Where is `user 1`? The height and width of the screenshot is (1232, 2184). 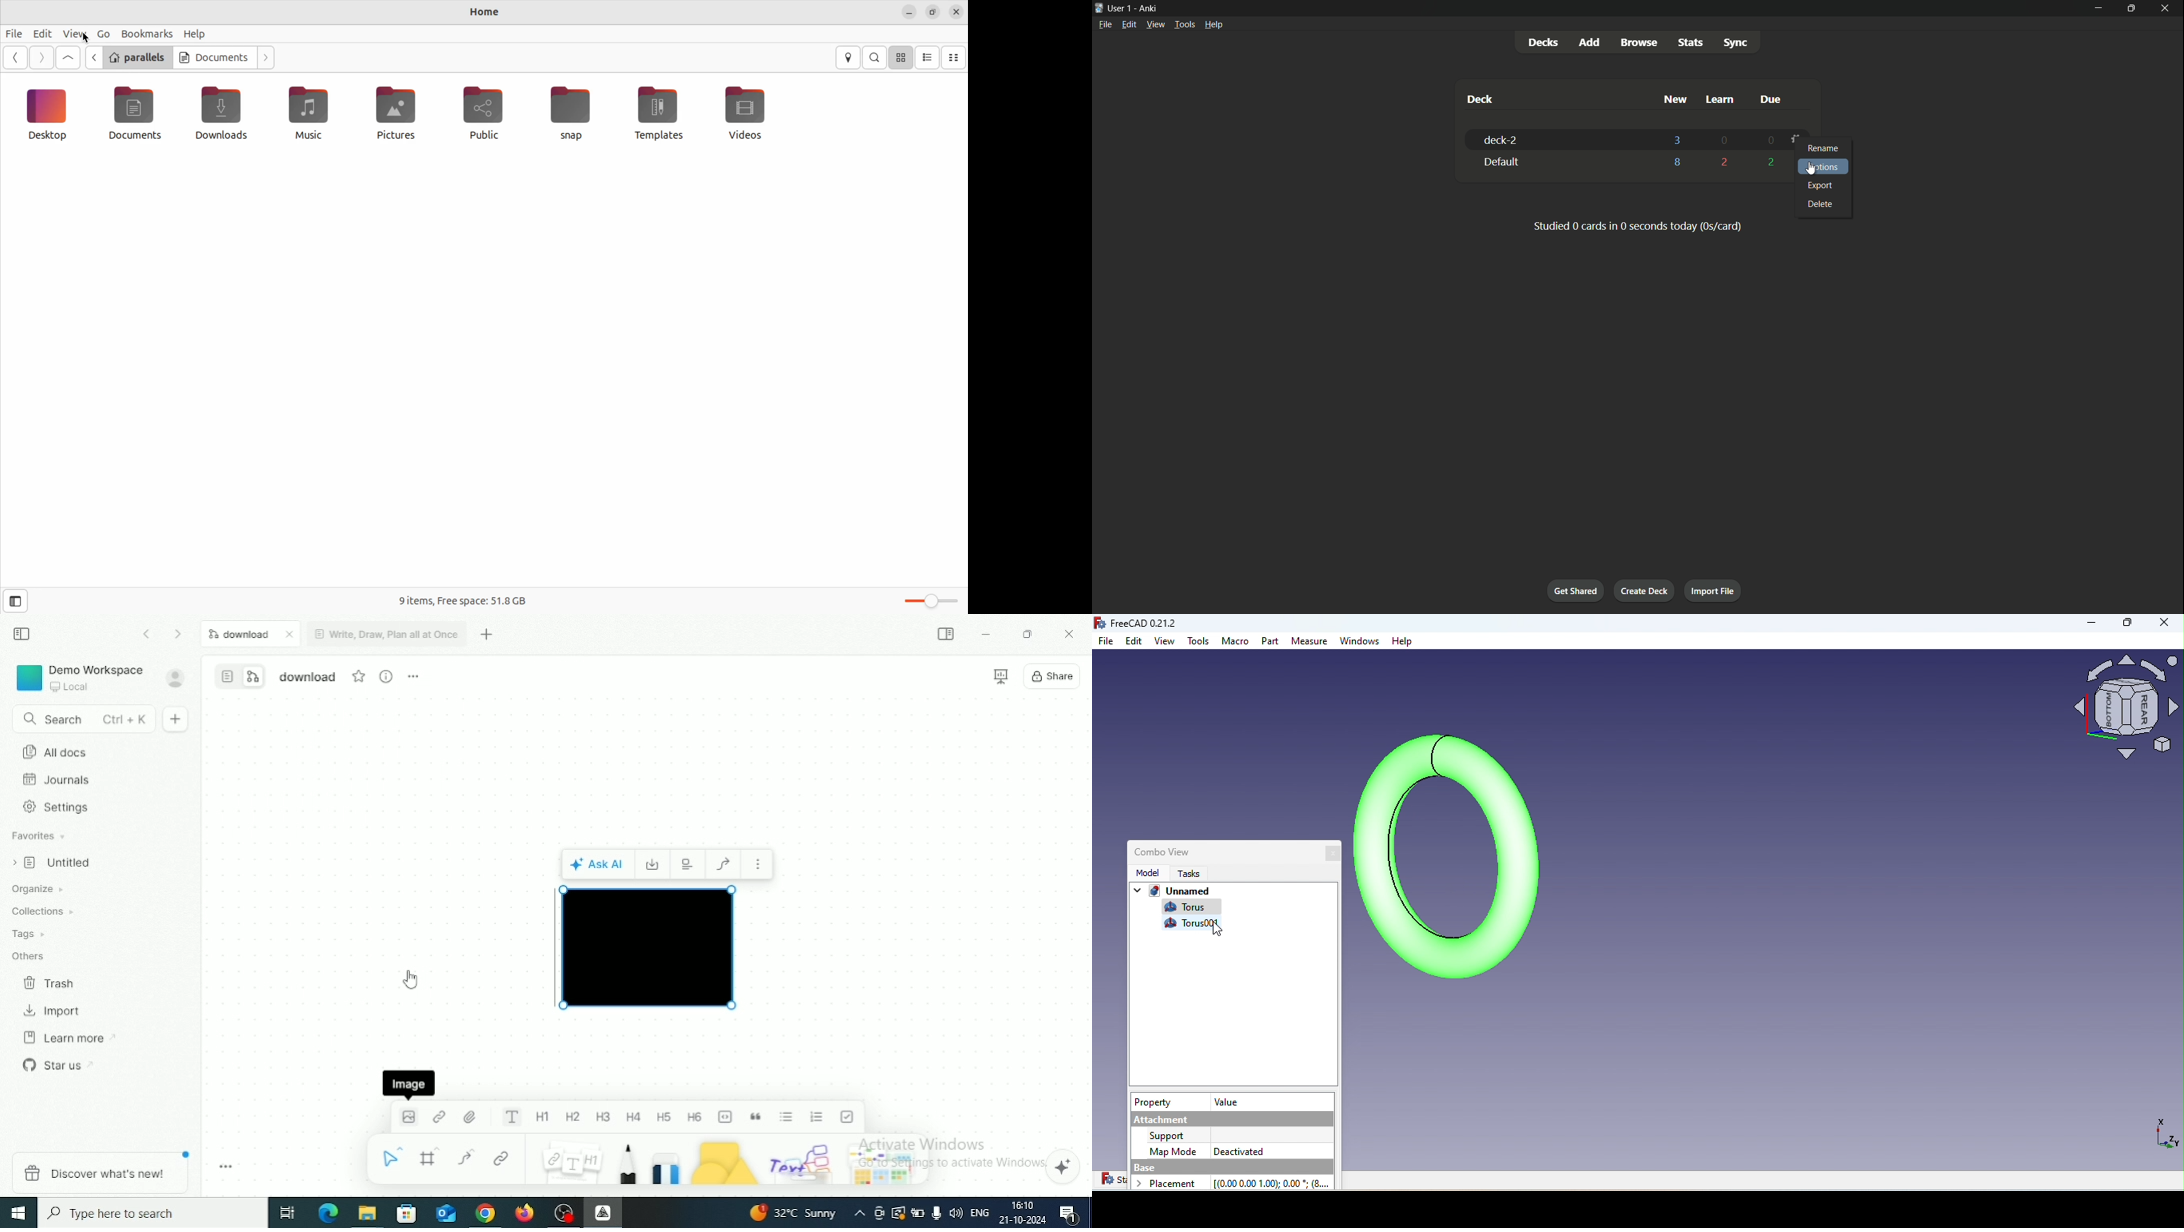
user 1 is located at coordinates (1120, 9).